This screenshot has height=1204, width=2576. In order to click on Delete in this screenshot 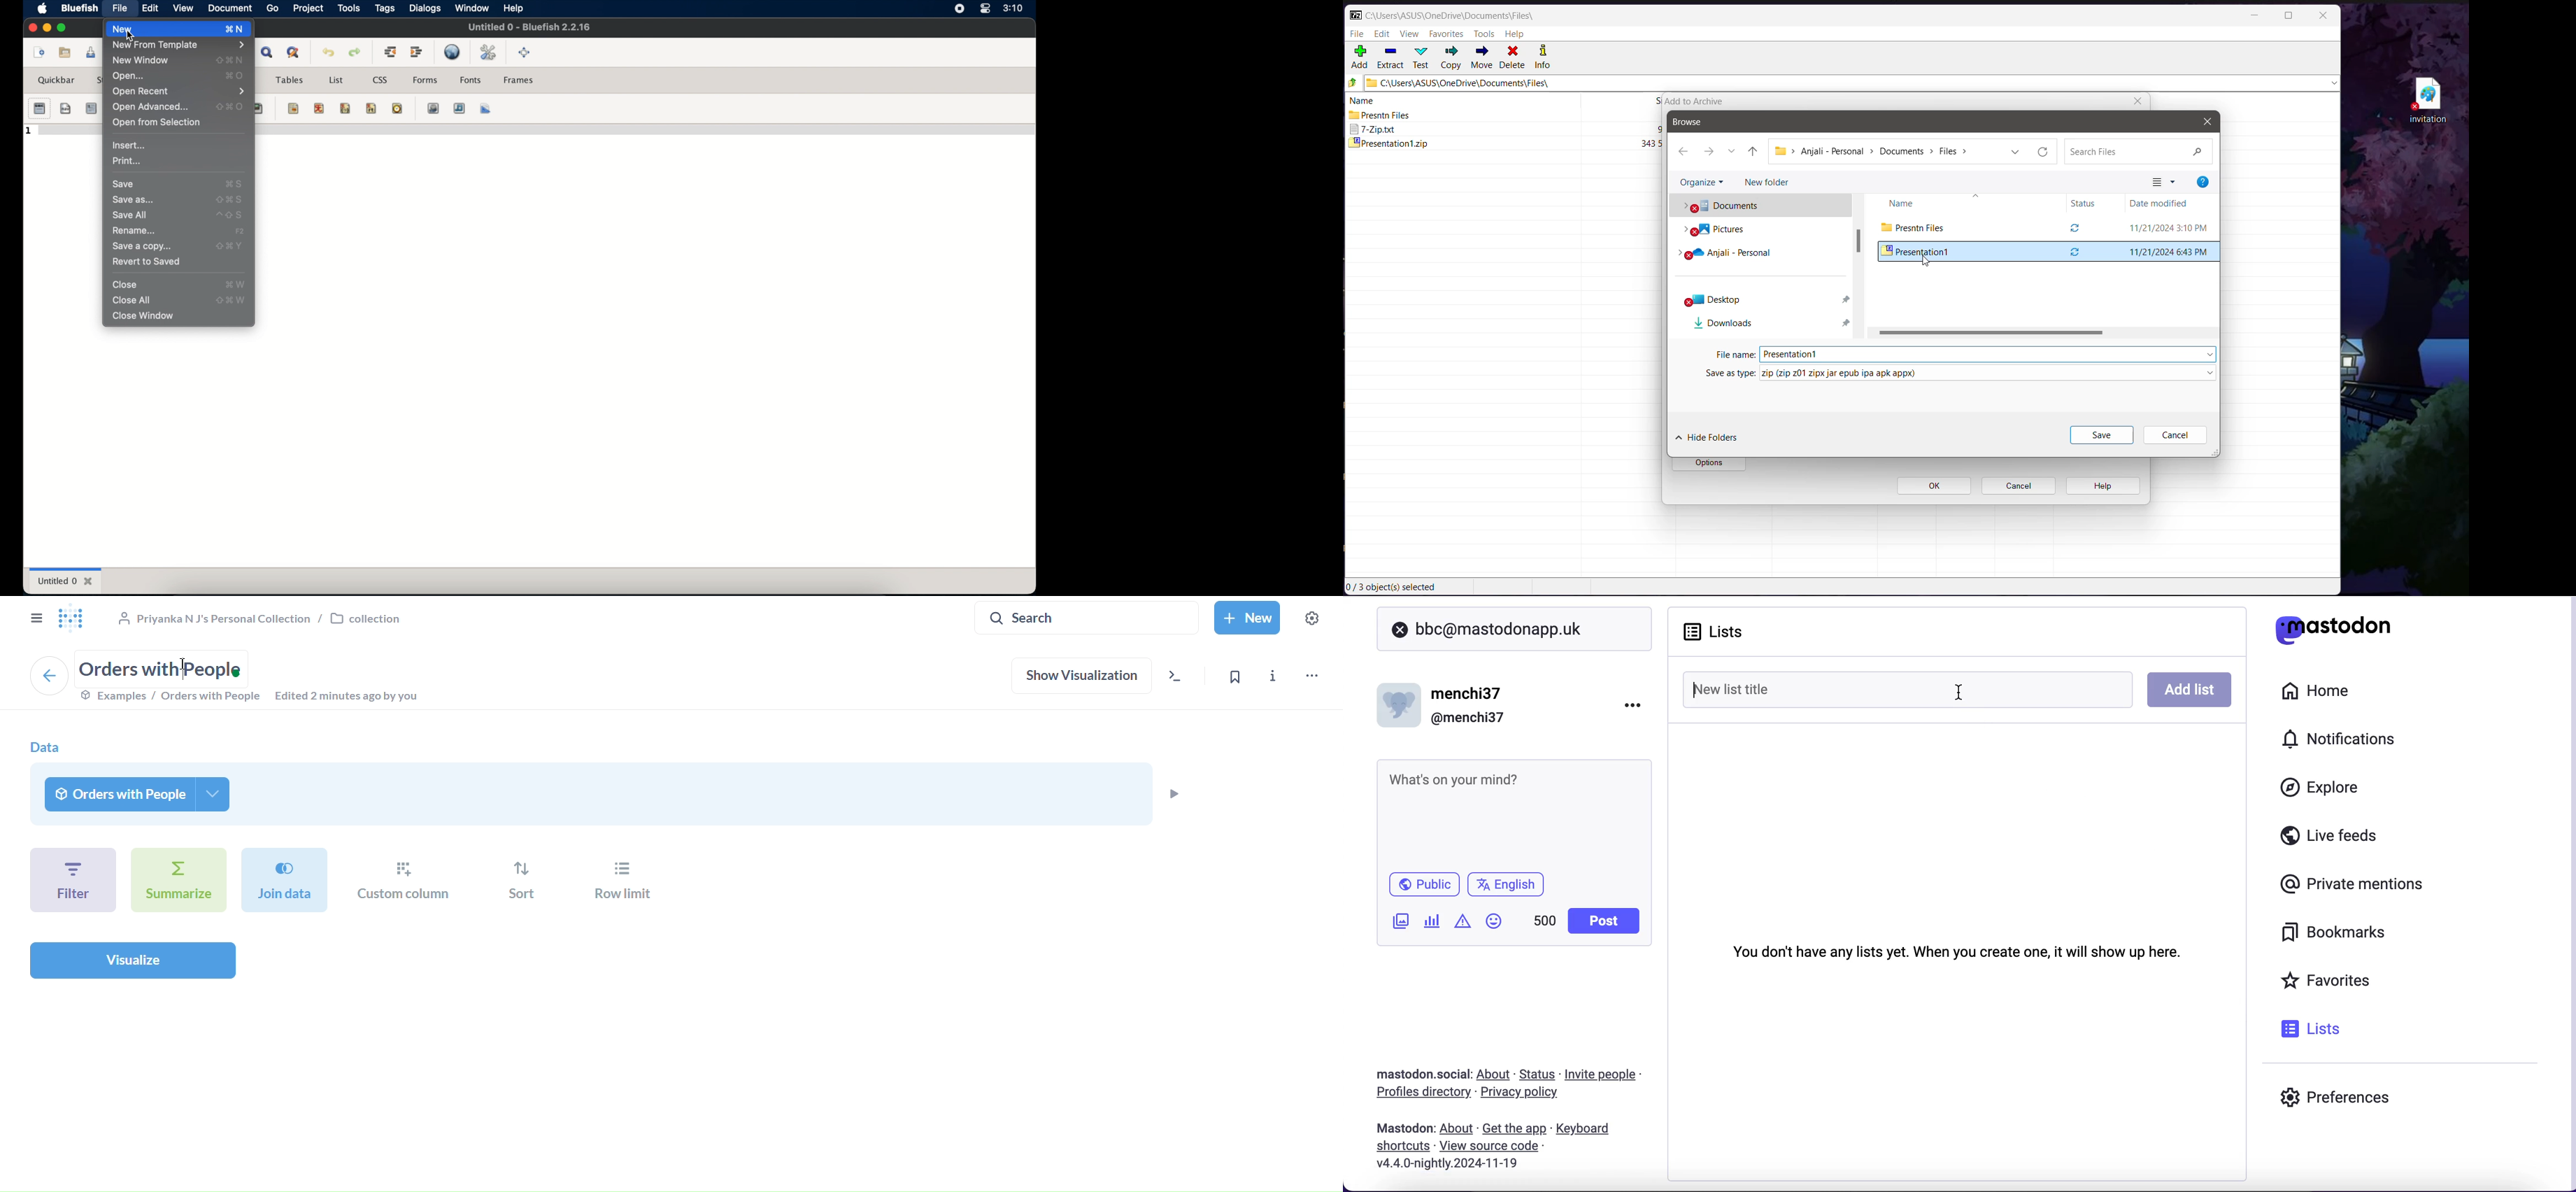, I will do `click(1514, 58)`.